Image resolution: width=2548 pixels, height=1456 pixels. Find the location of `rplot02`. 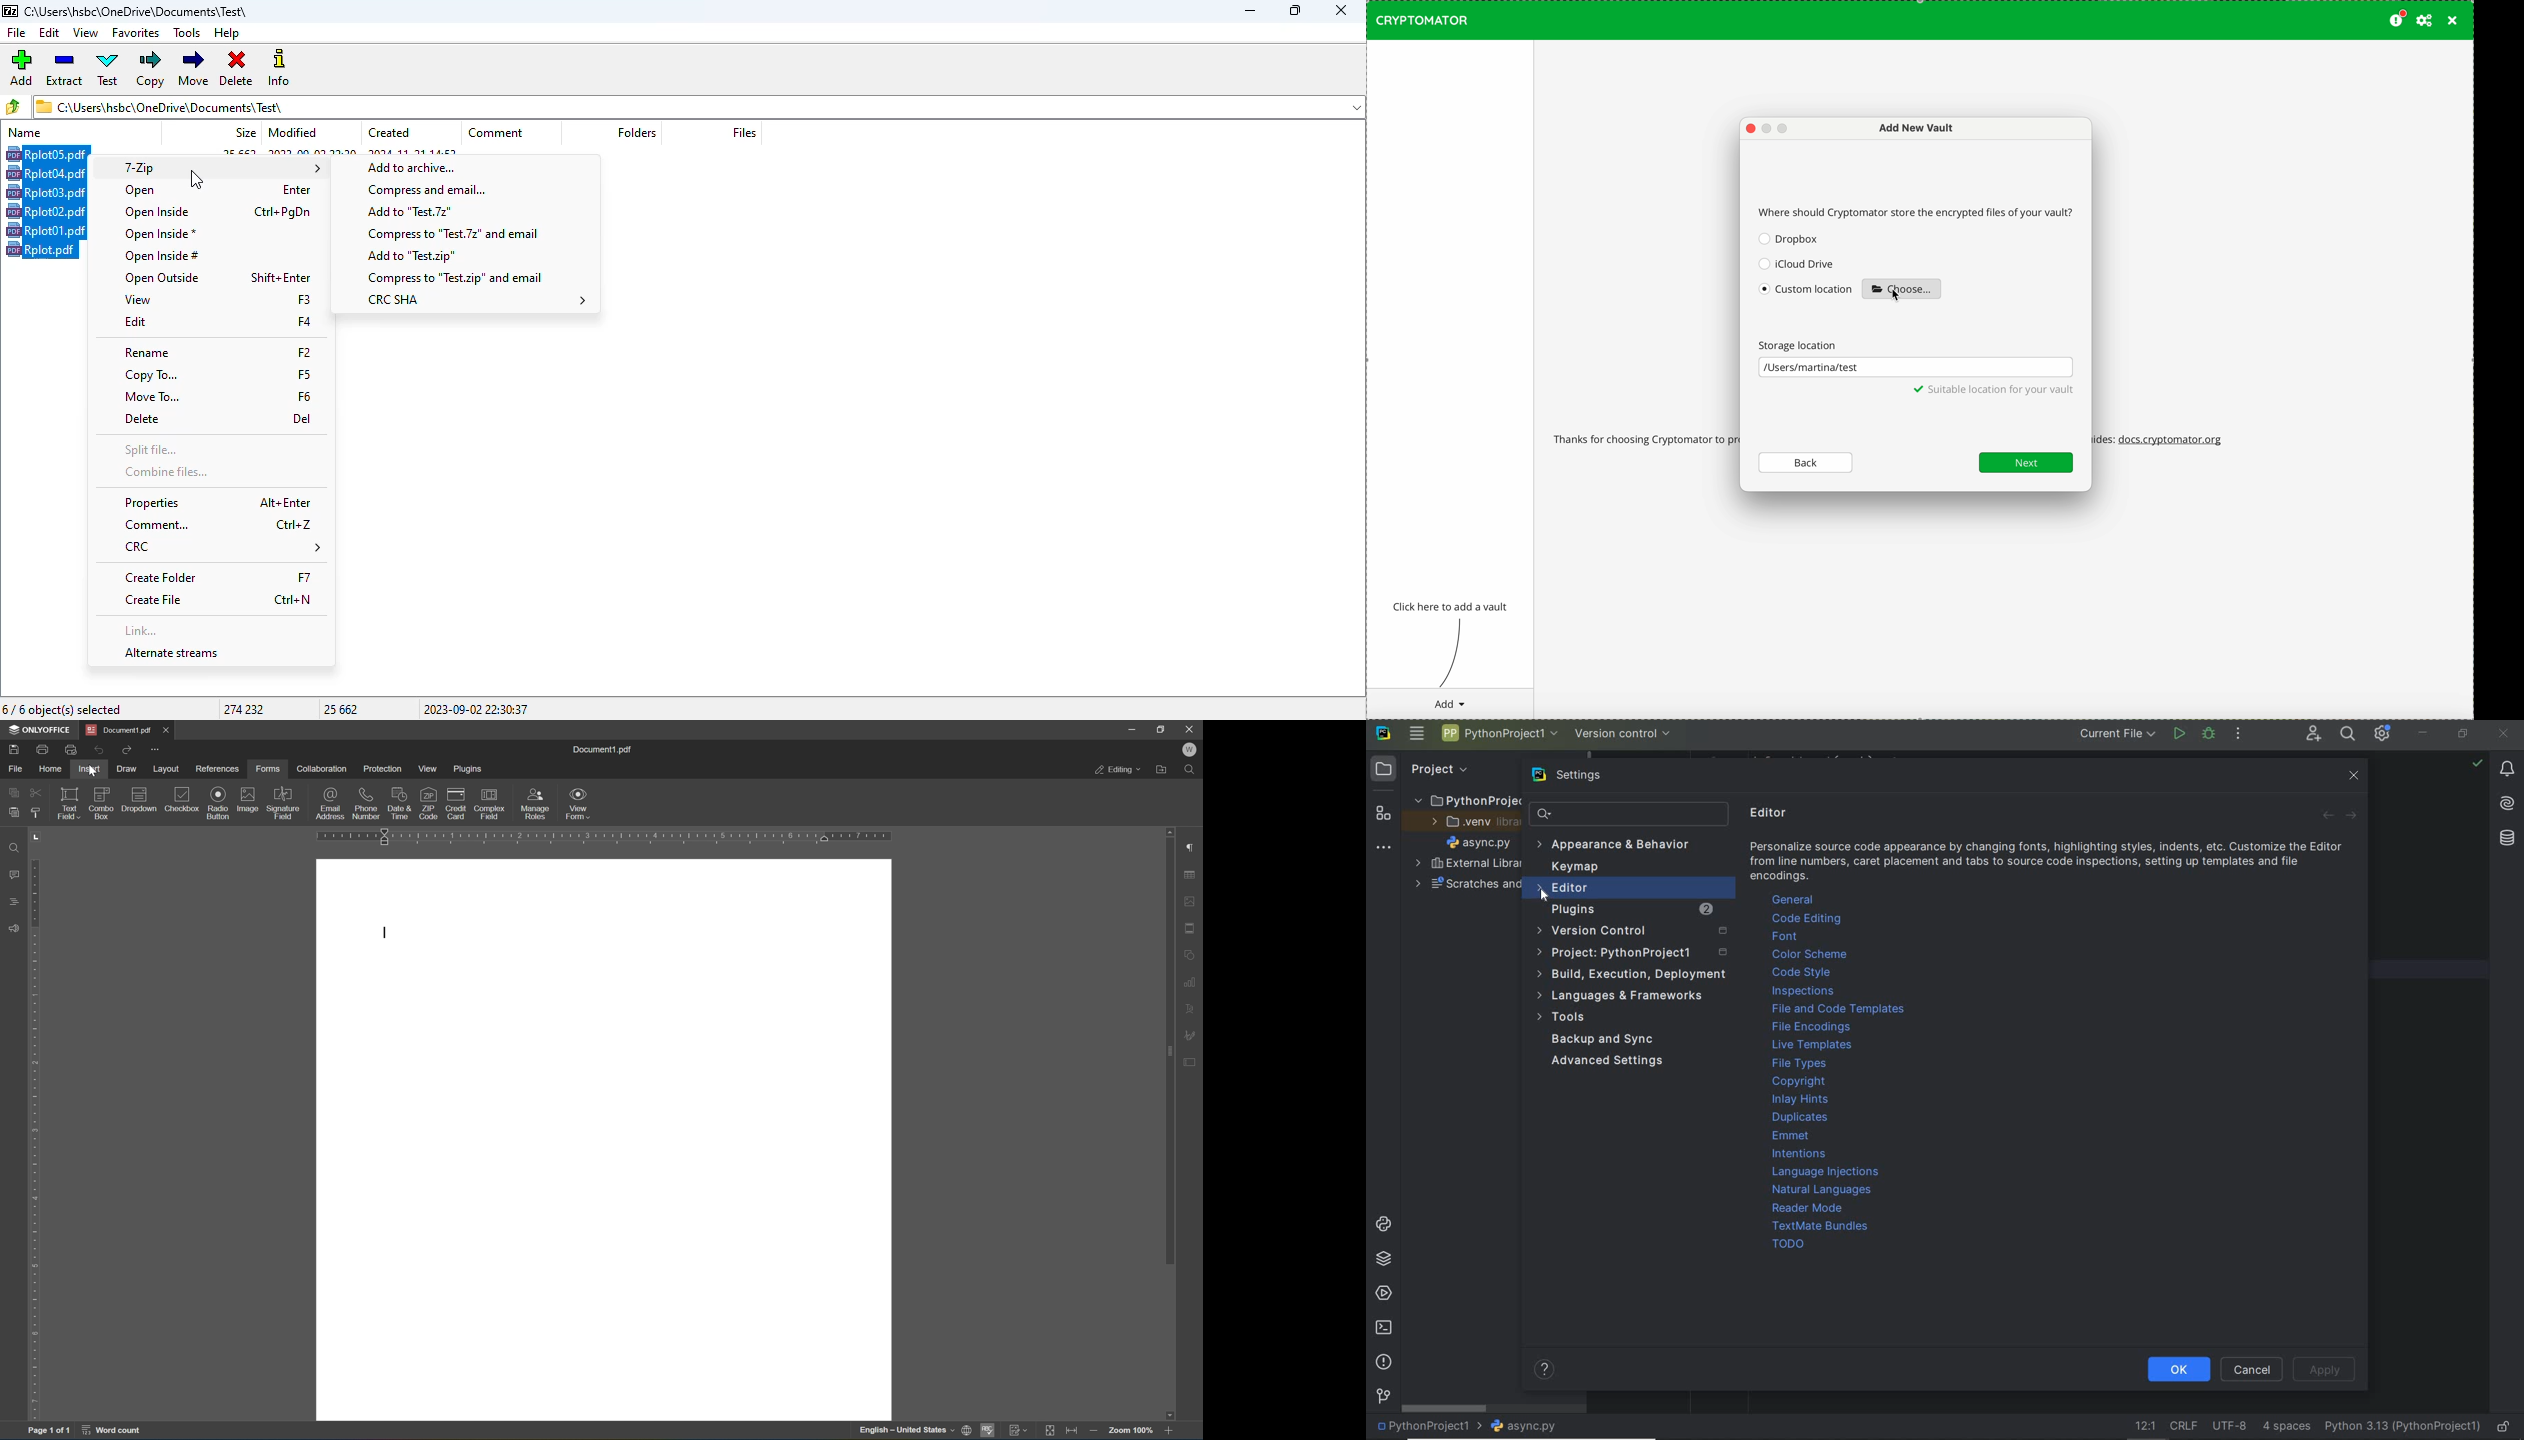

rplot02 is located at coordinates (46, 211).